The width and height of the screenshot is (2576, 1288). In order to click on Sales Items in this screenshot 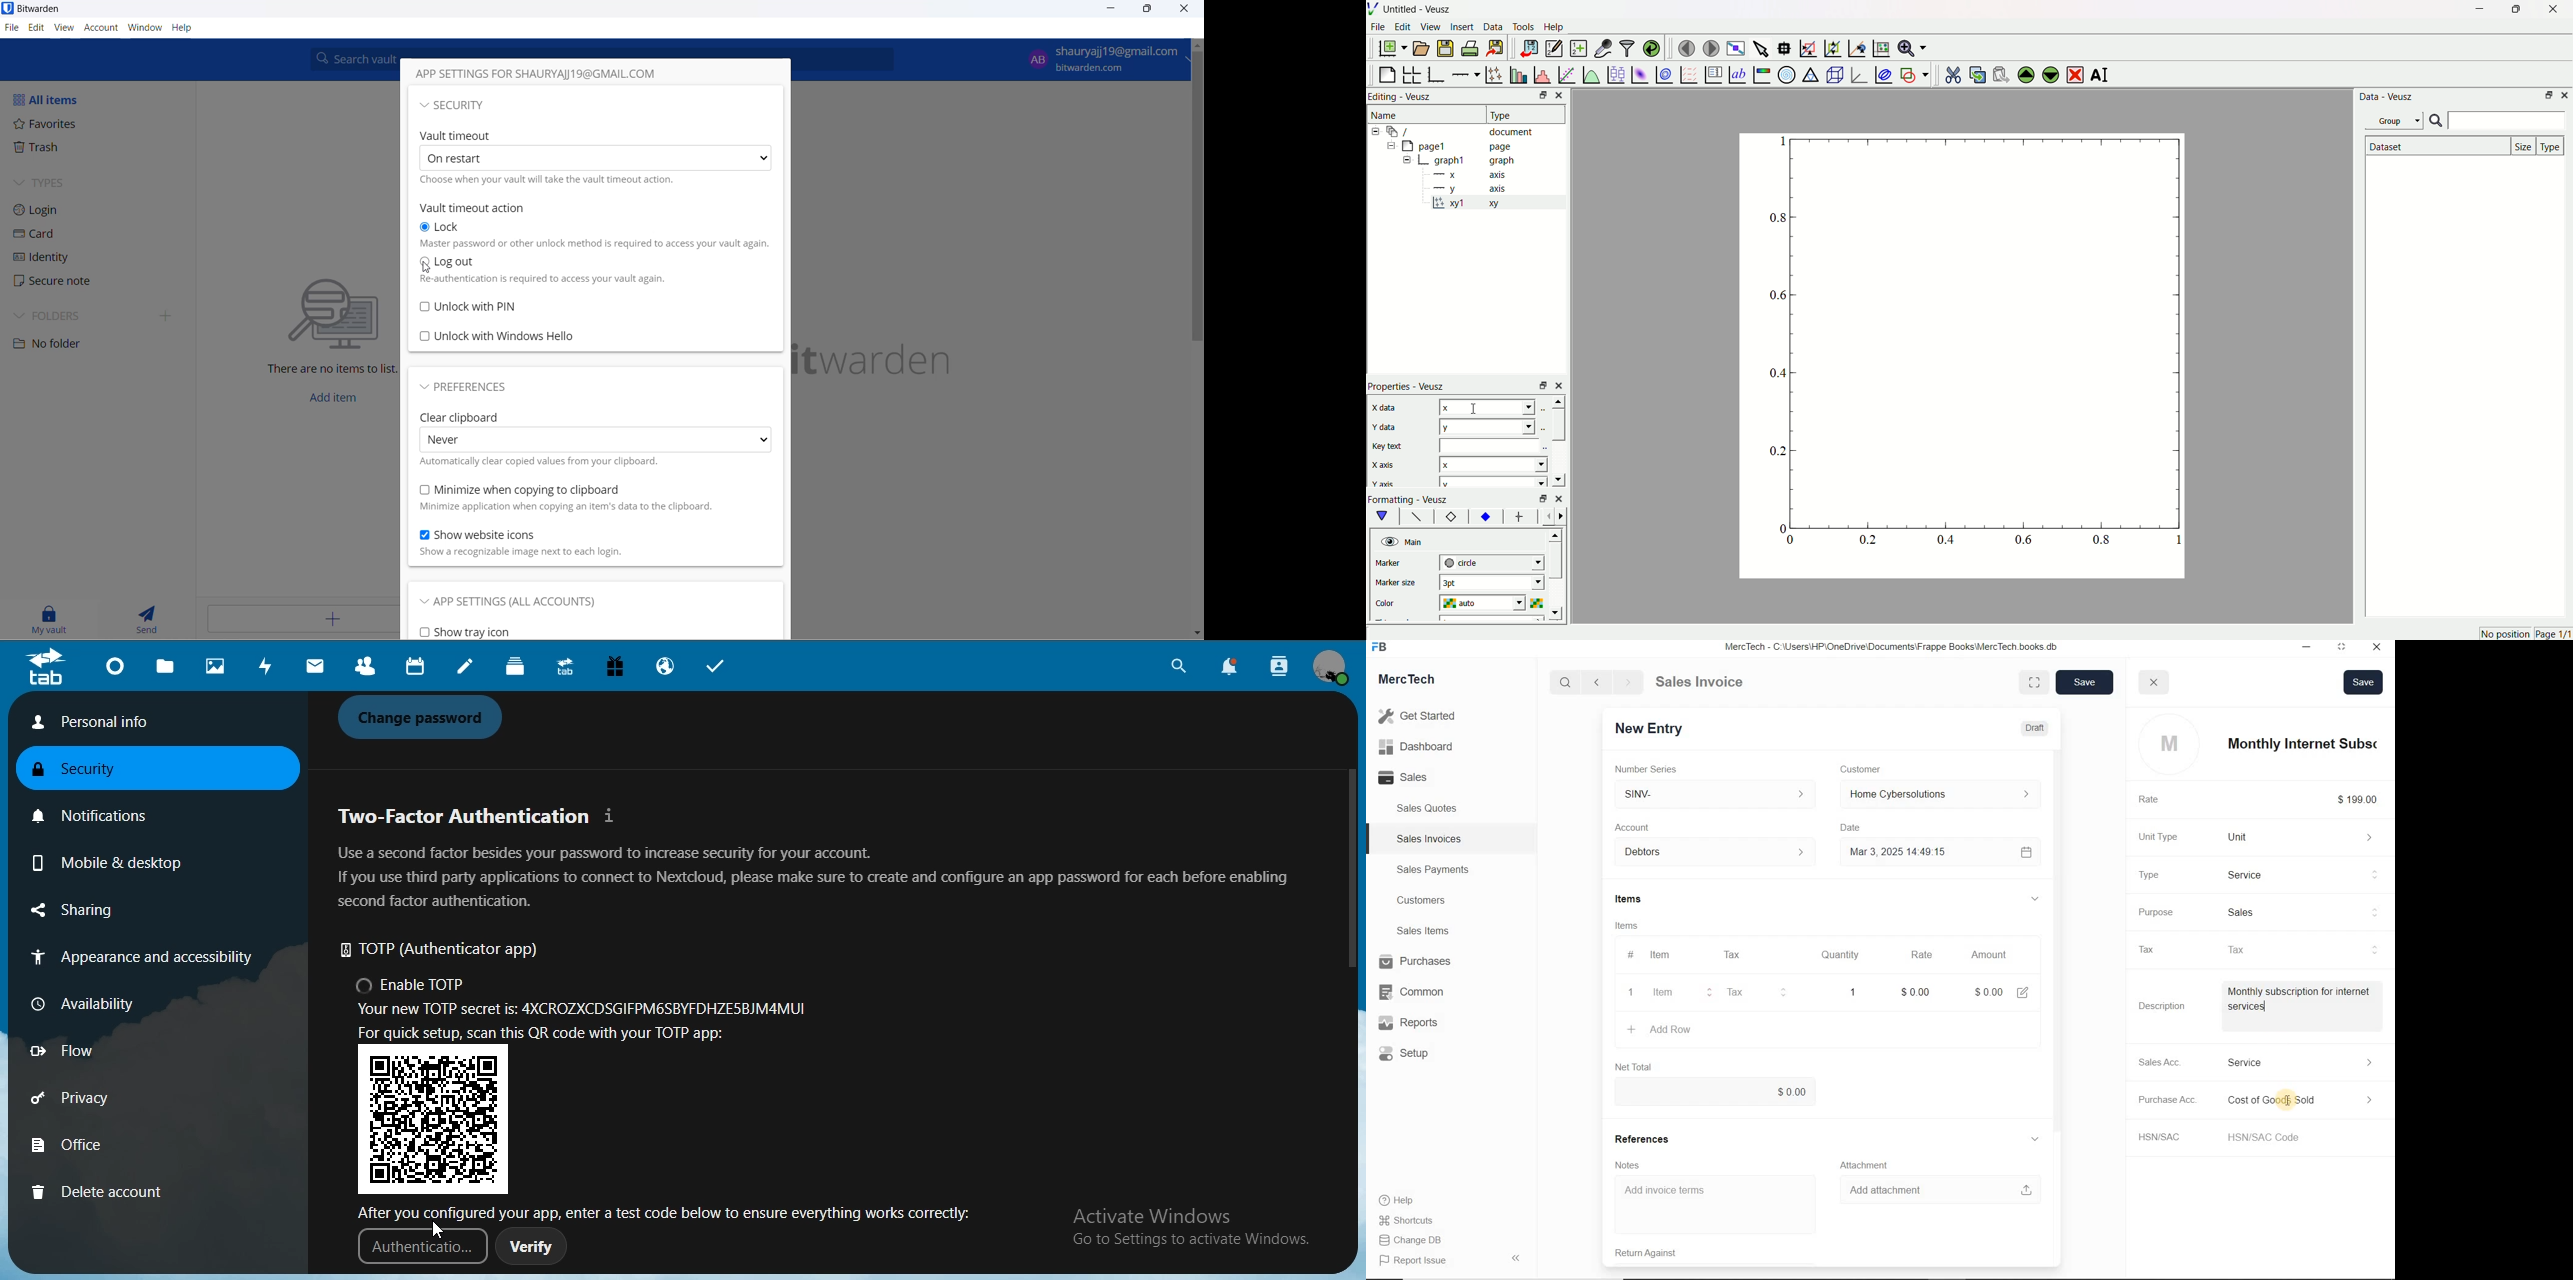, I will do `click(1431, 931)`.